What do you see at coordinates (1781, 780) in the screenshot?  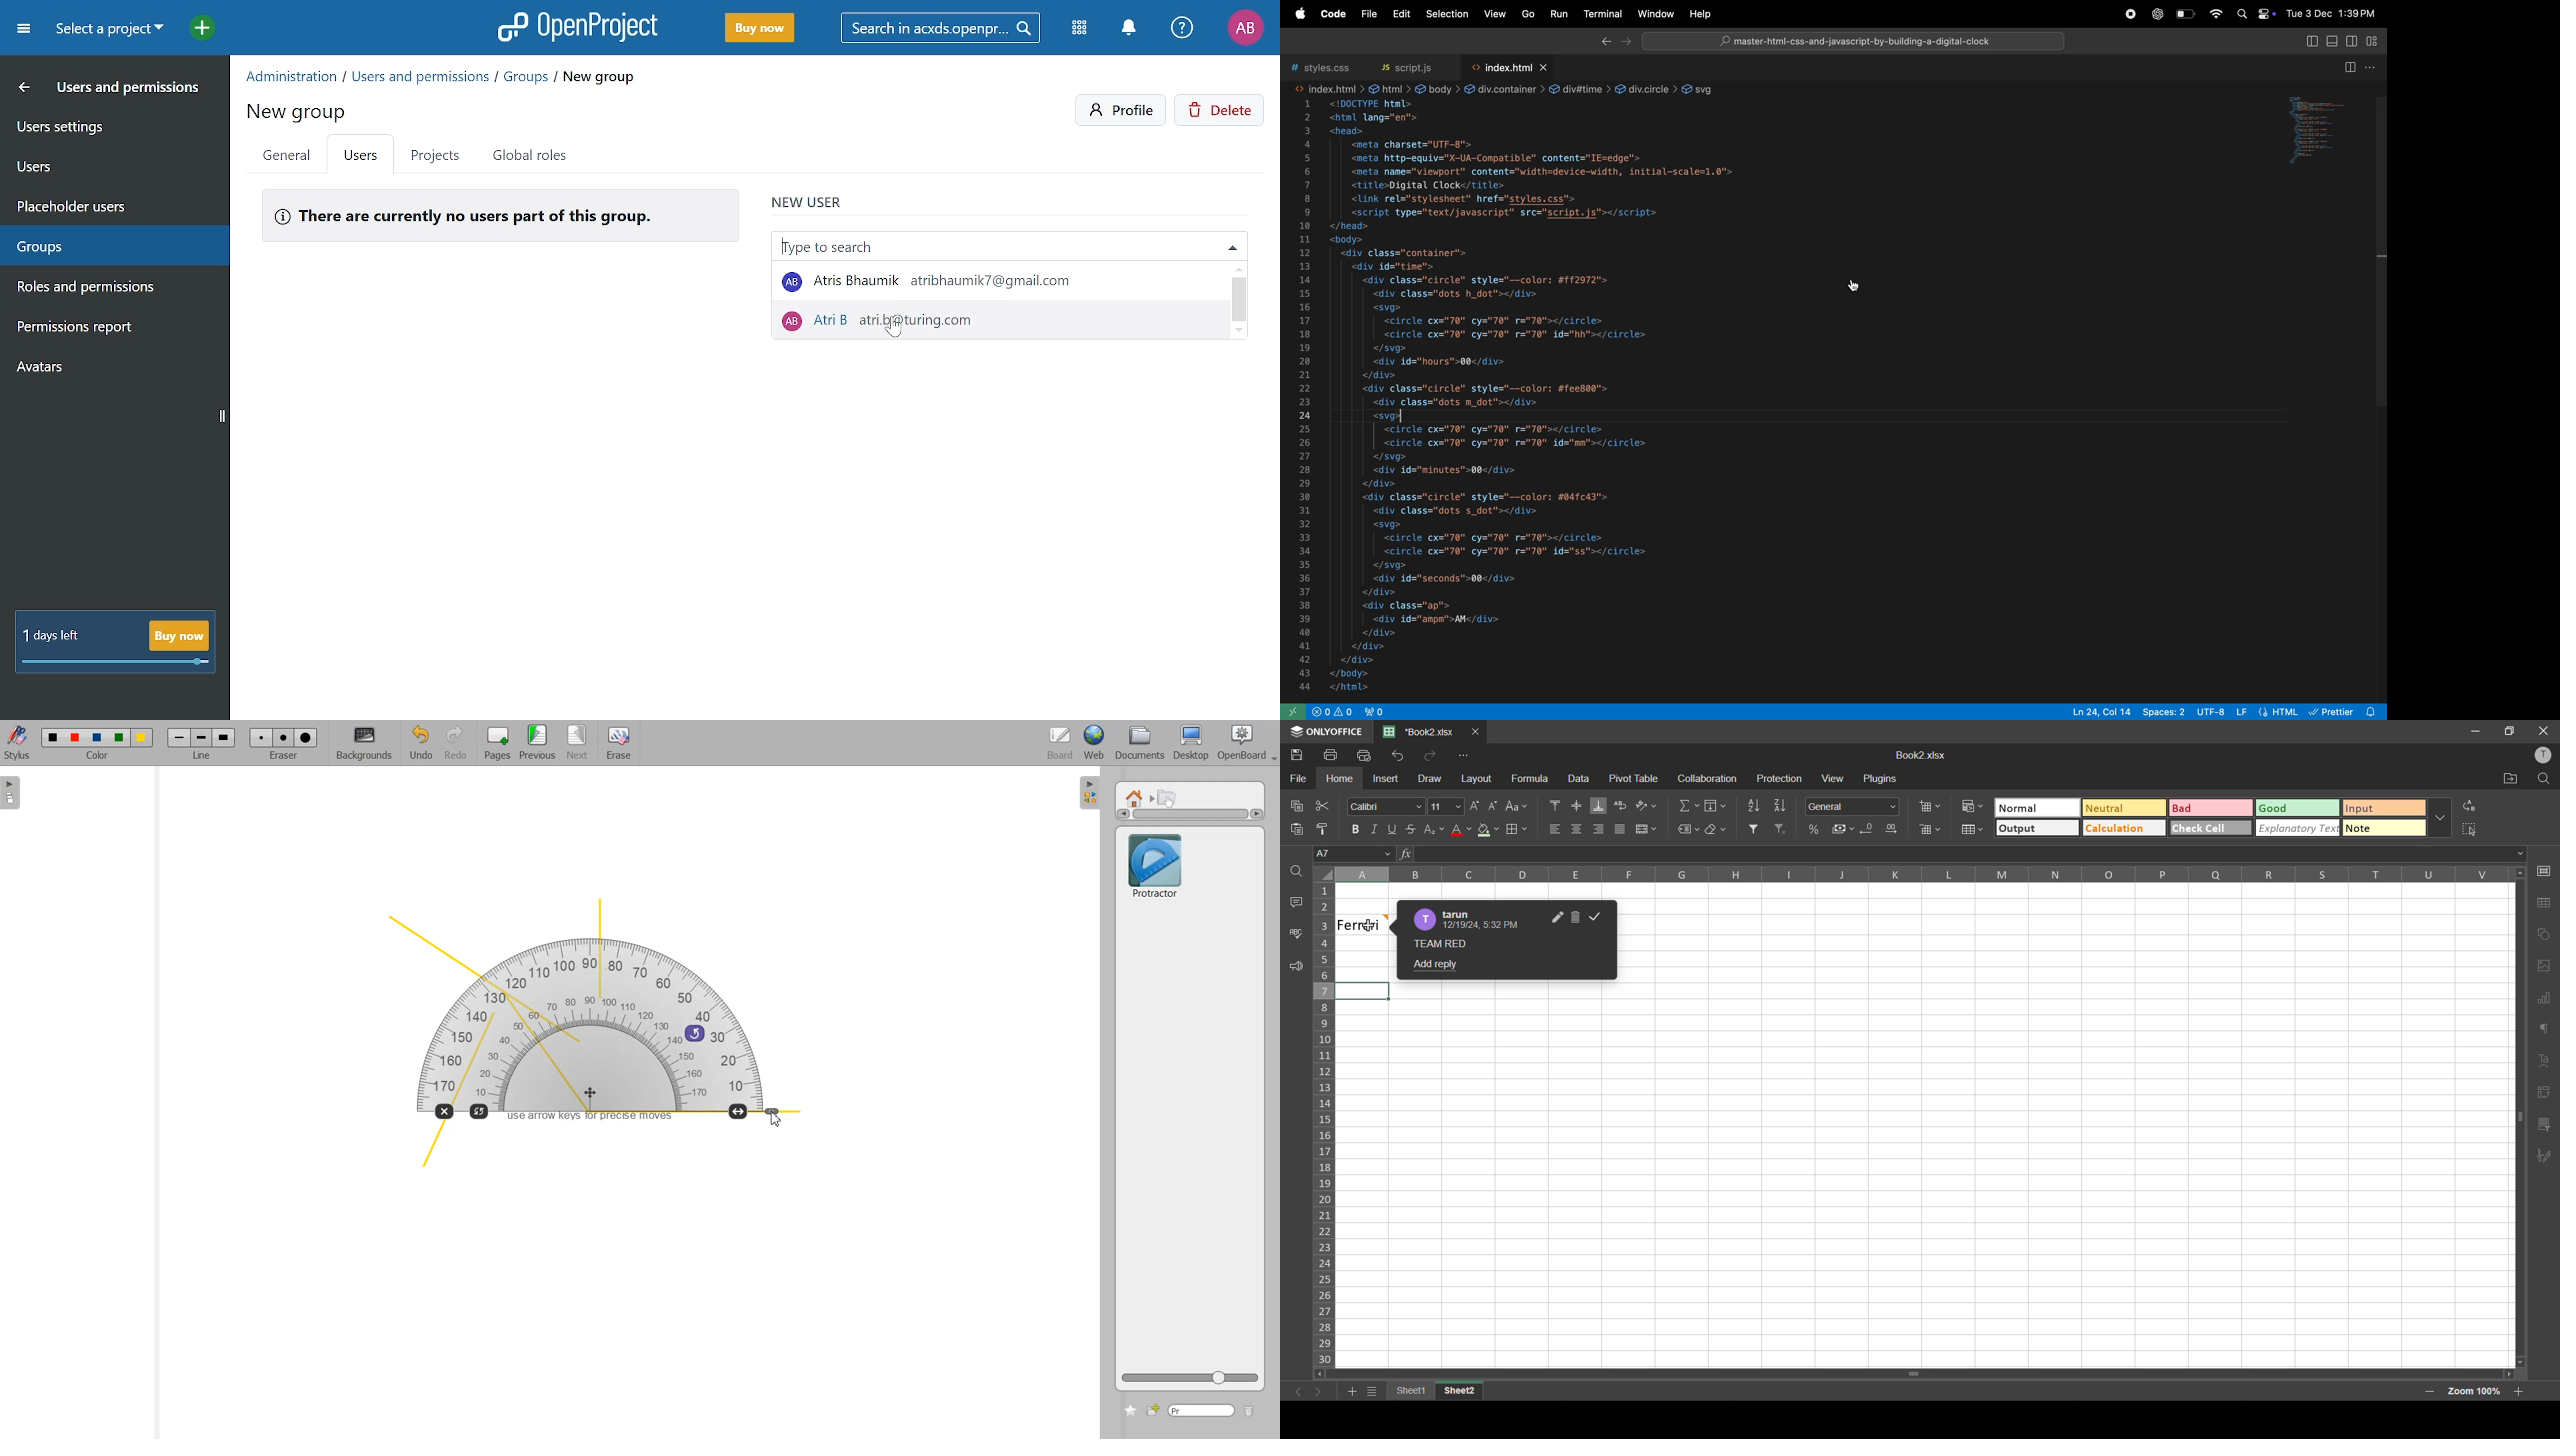 I see `protection` at bounding box center [1781, 780].